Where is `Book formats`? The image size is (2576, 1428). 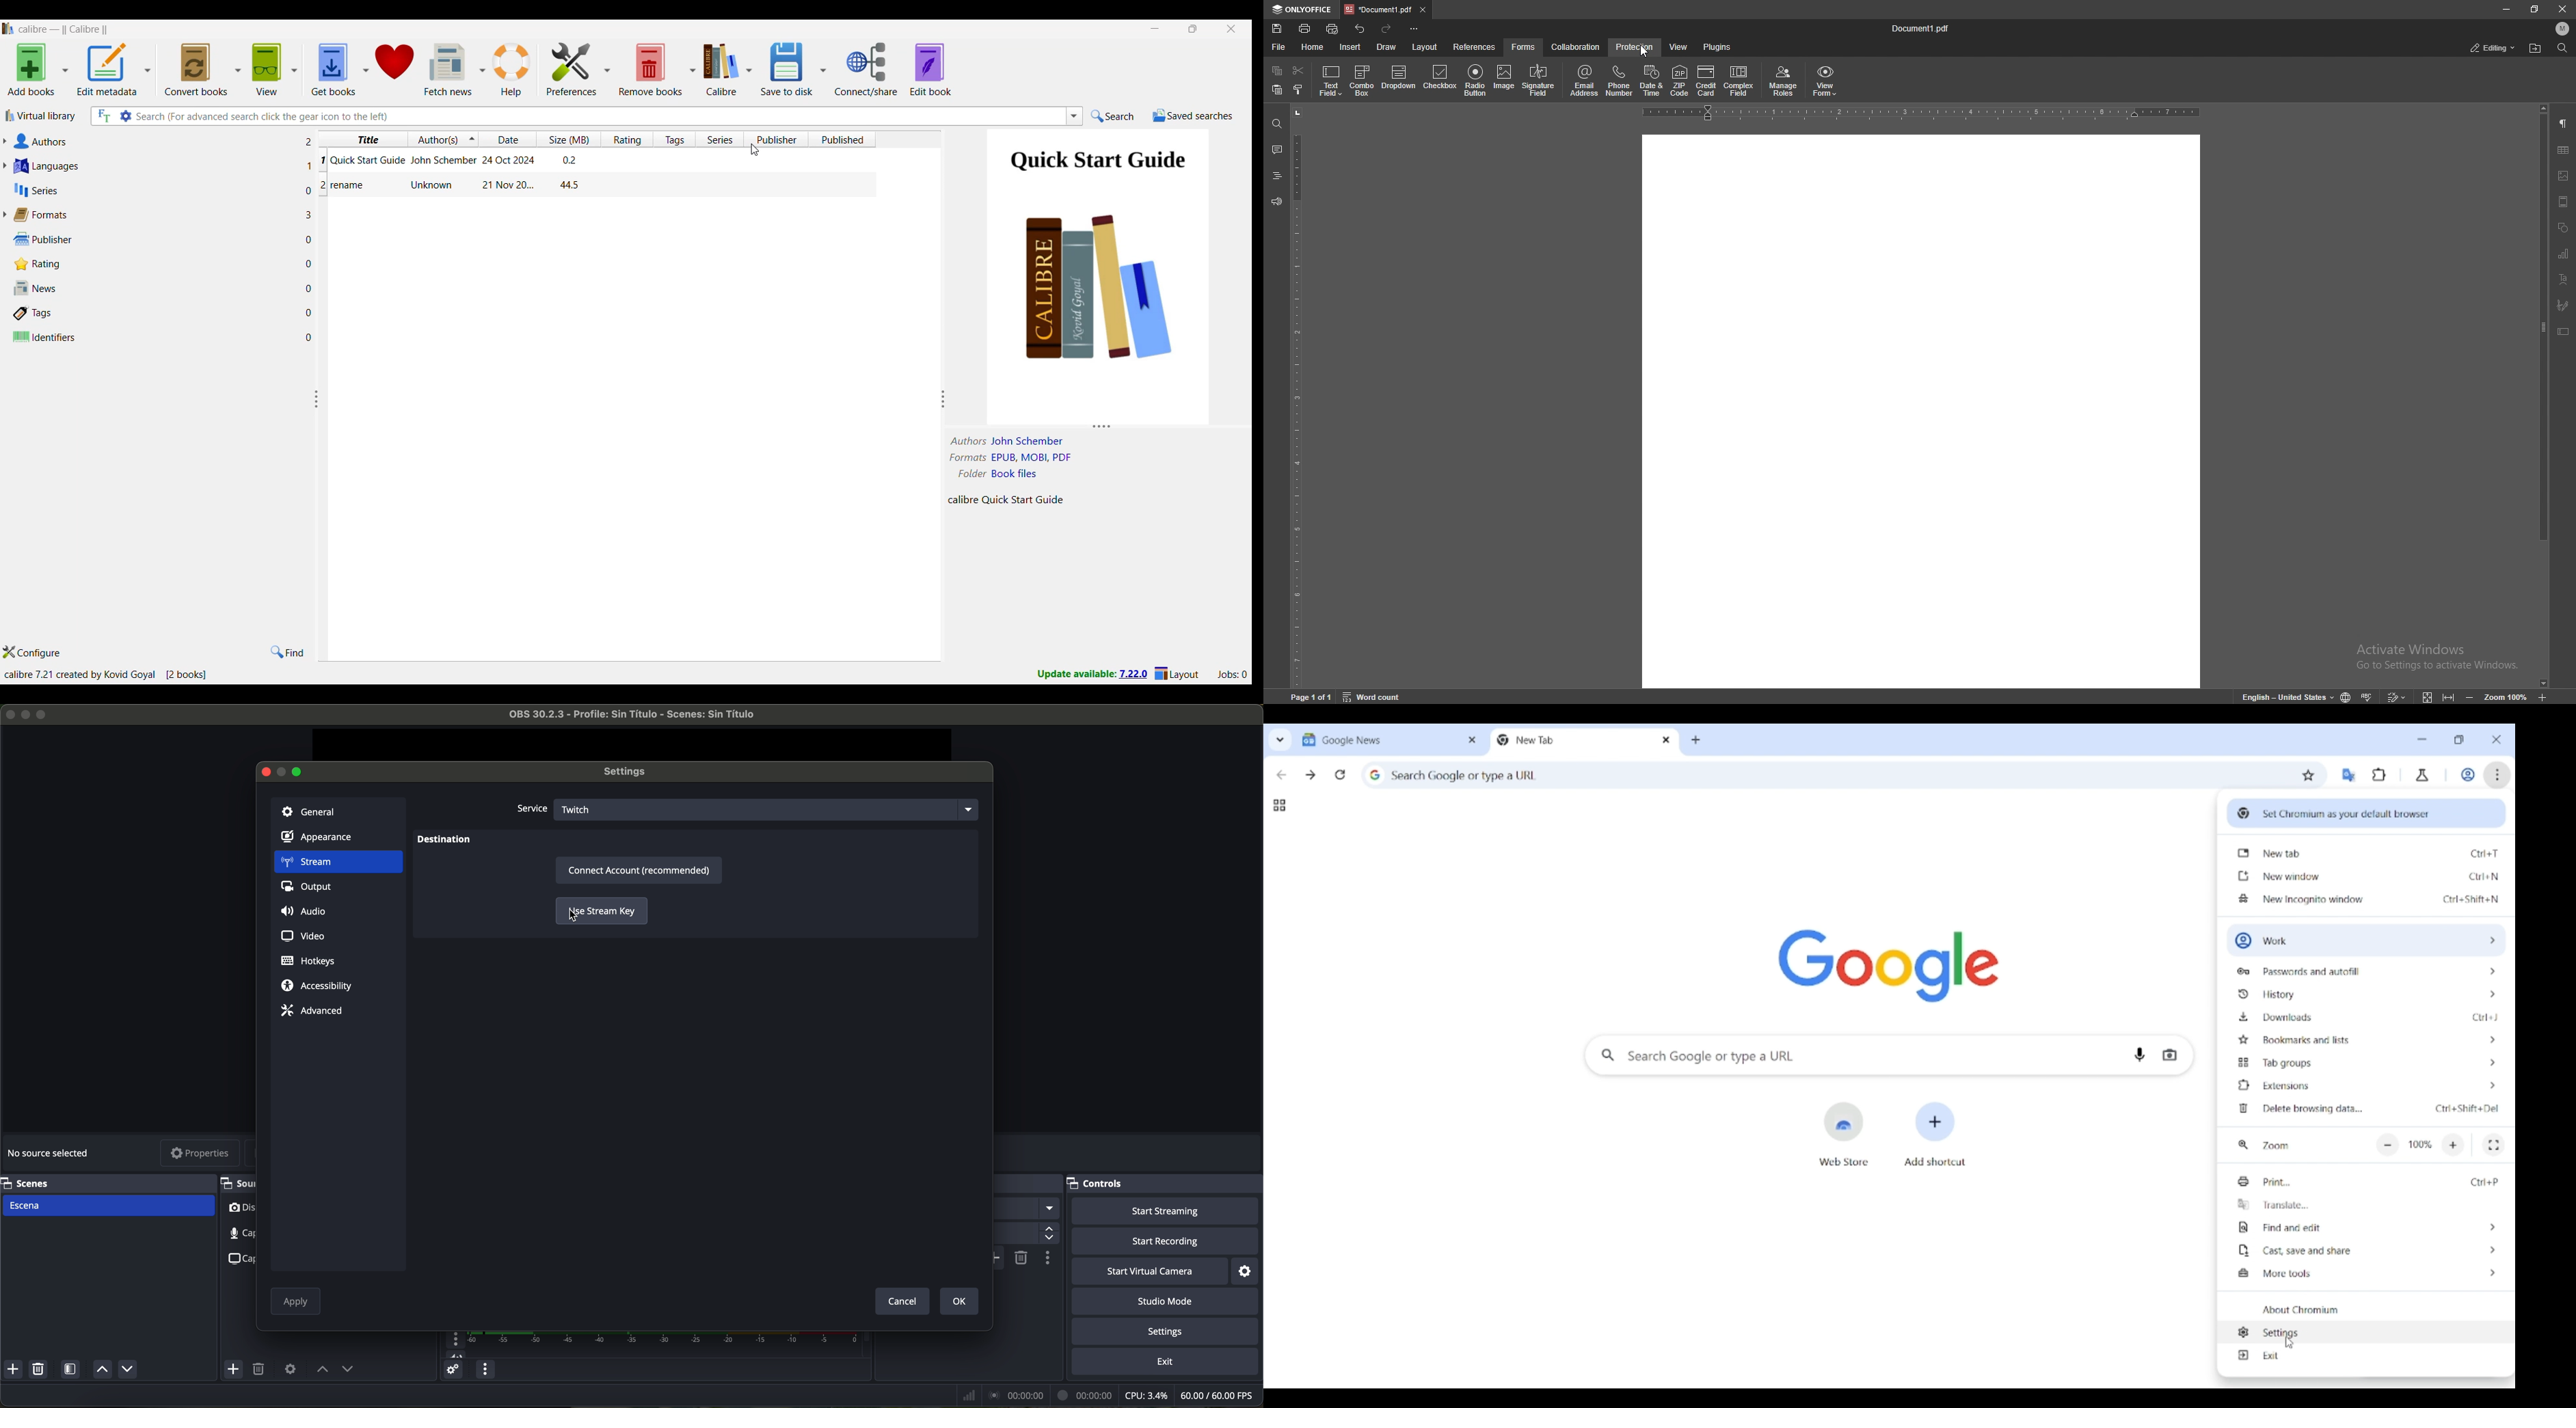
Book formats is located at coordinates (1020, 458).